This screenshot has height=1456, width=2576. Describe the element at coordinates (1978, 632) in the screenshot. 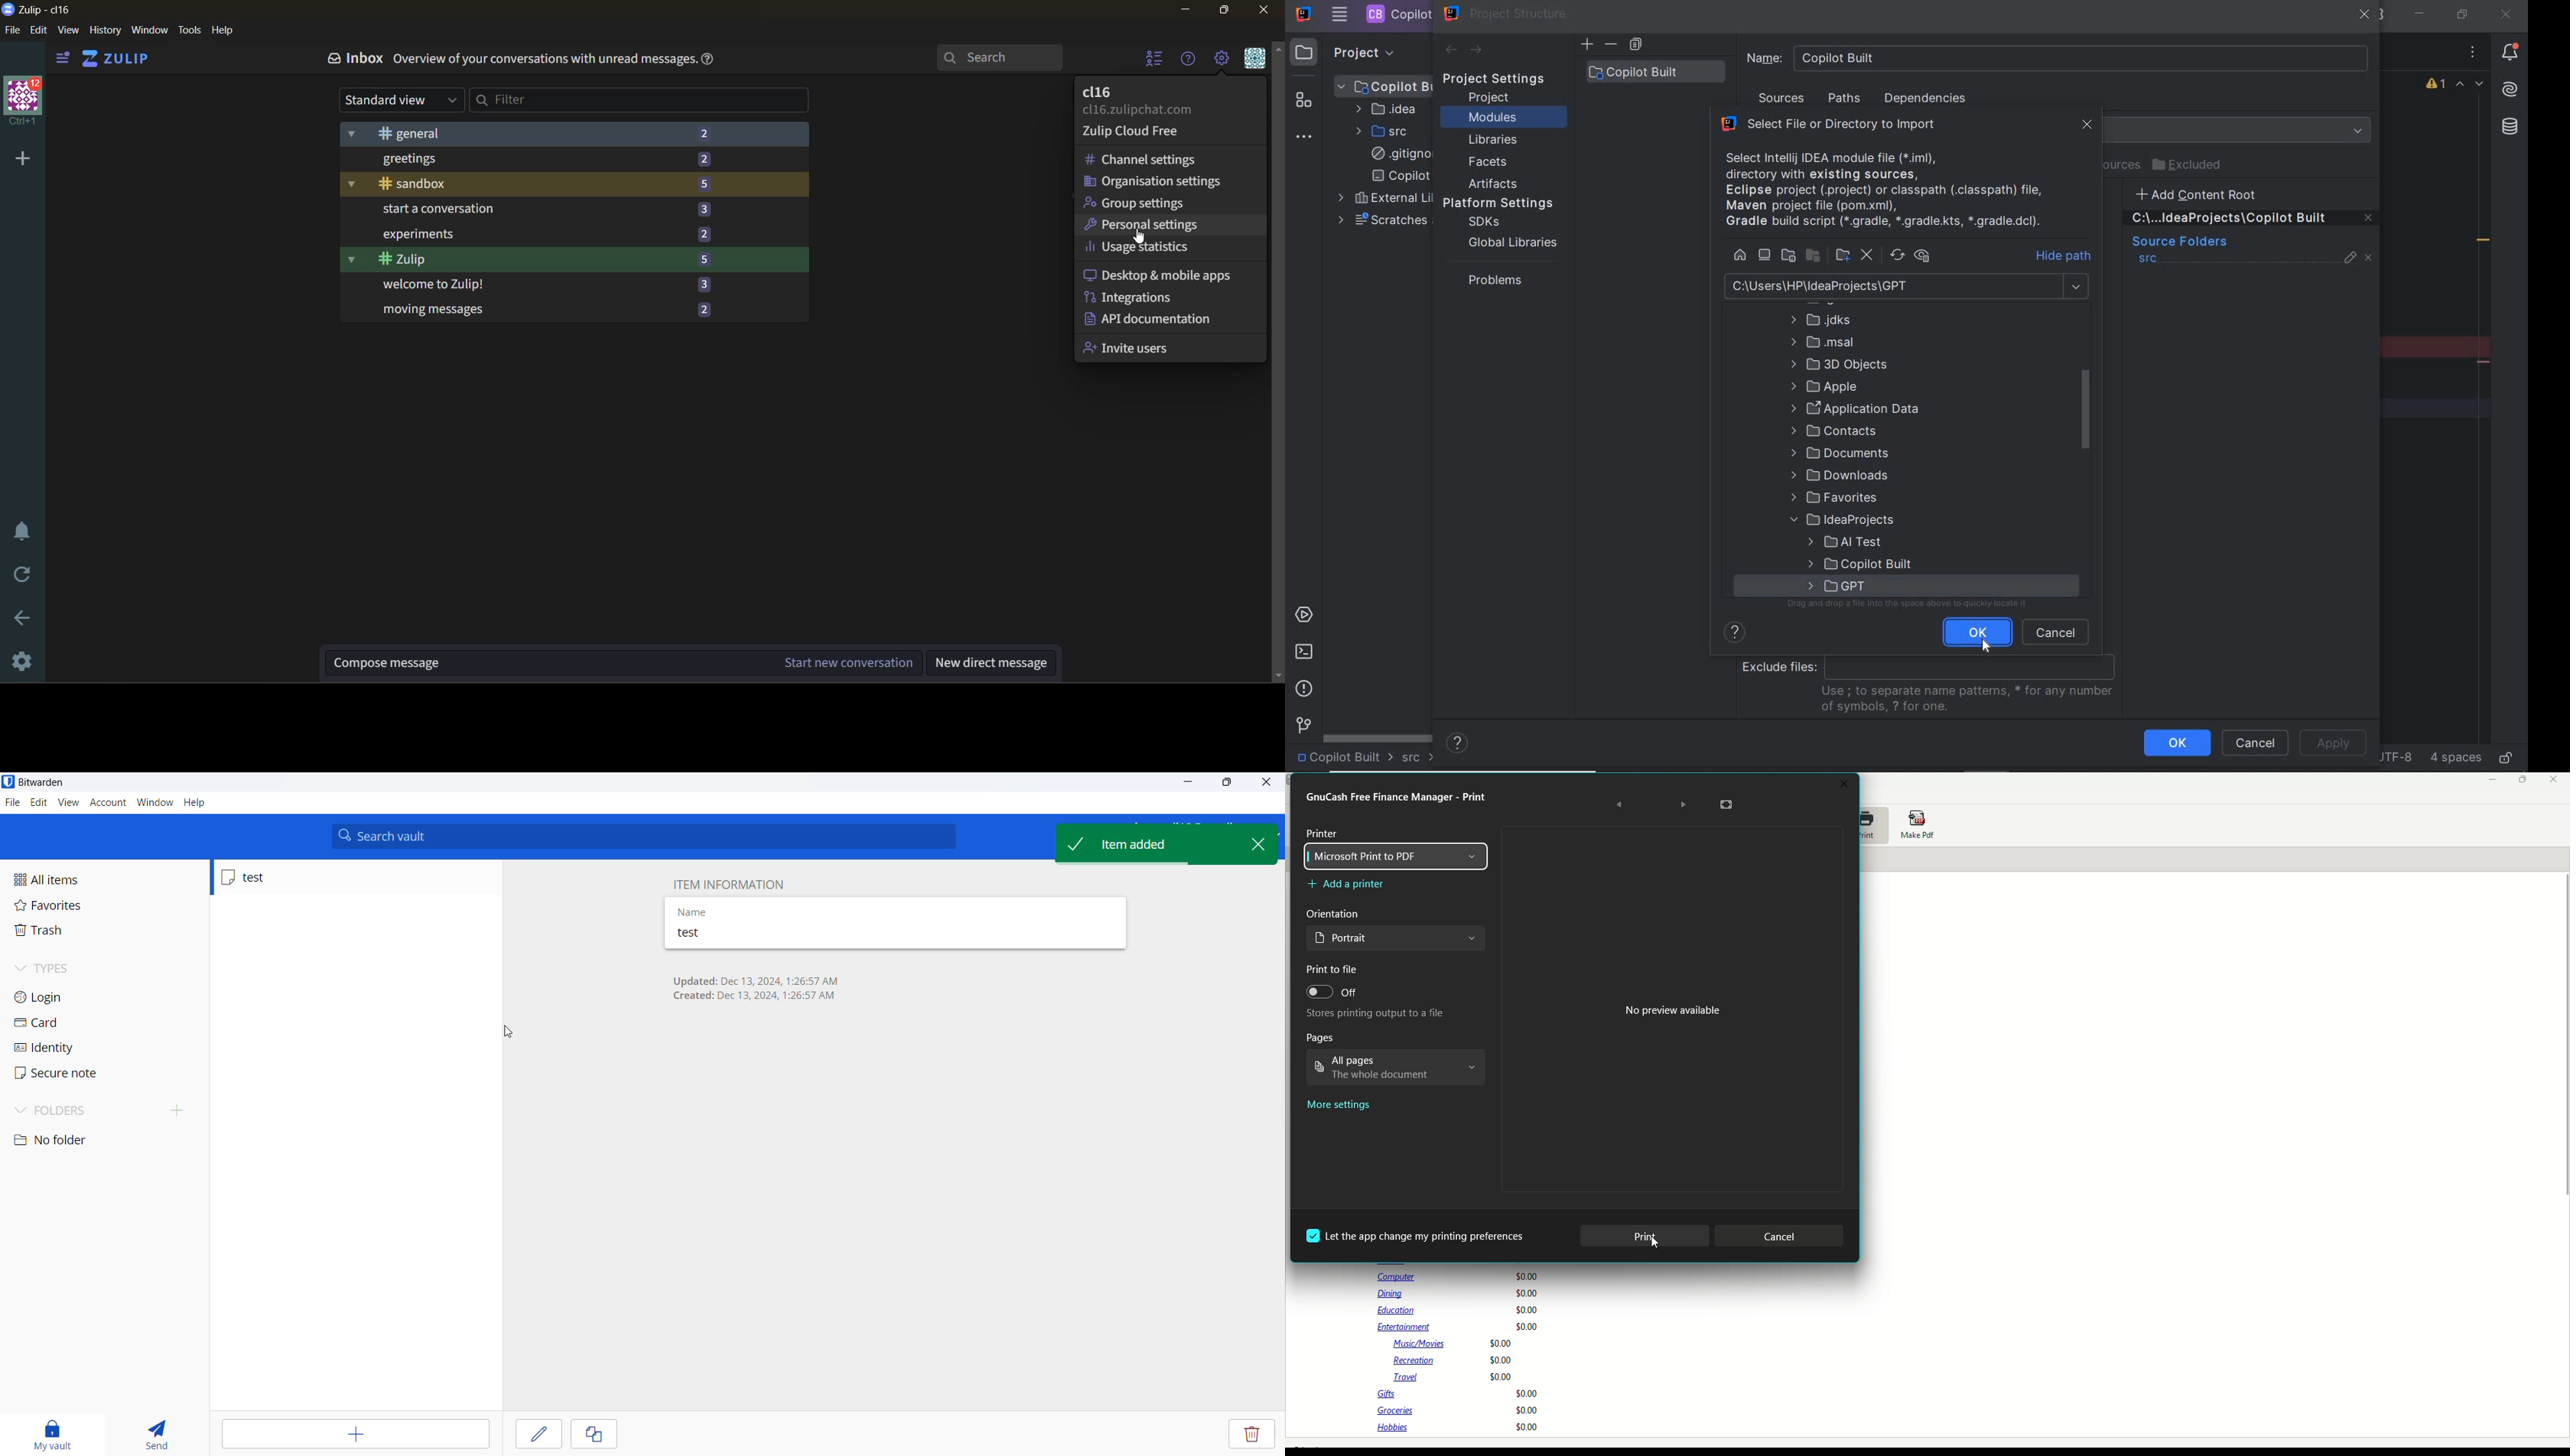

I see `ok` at that location.